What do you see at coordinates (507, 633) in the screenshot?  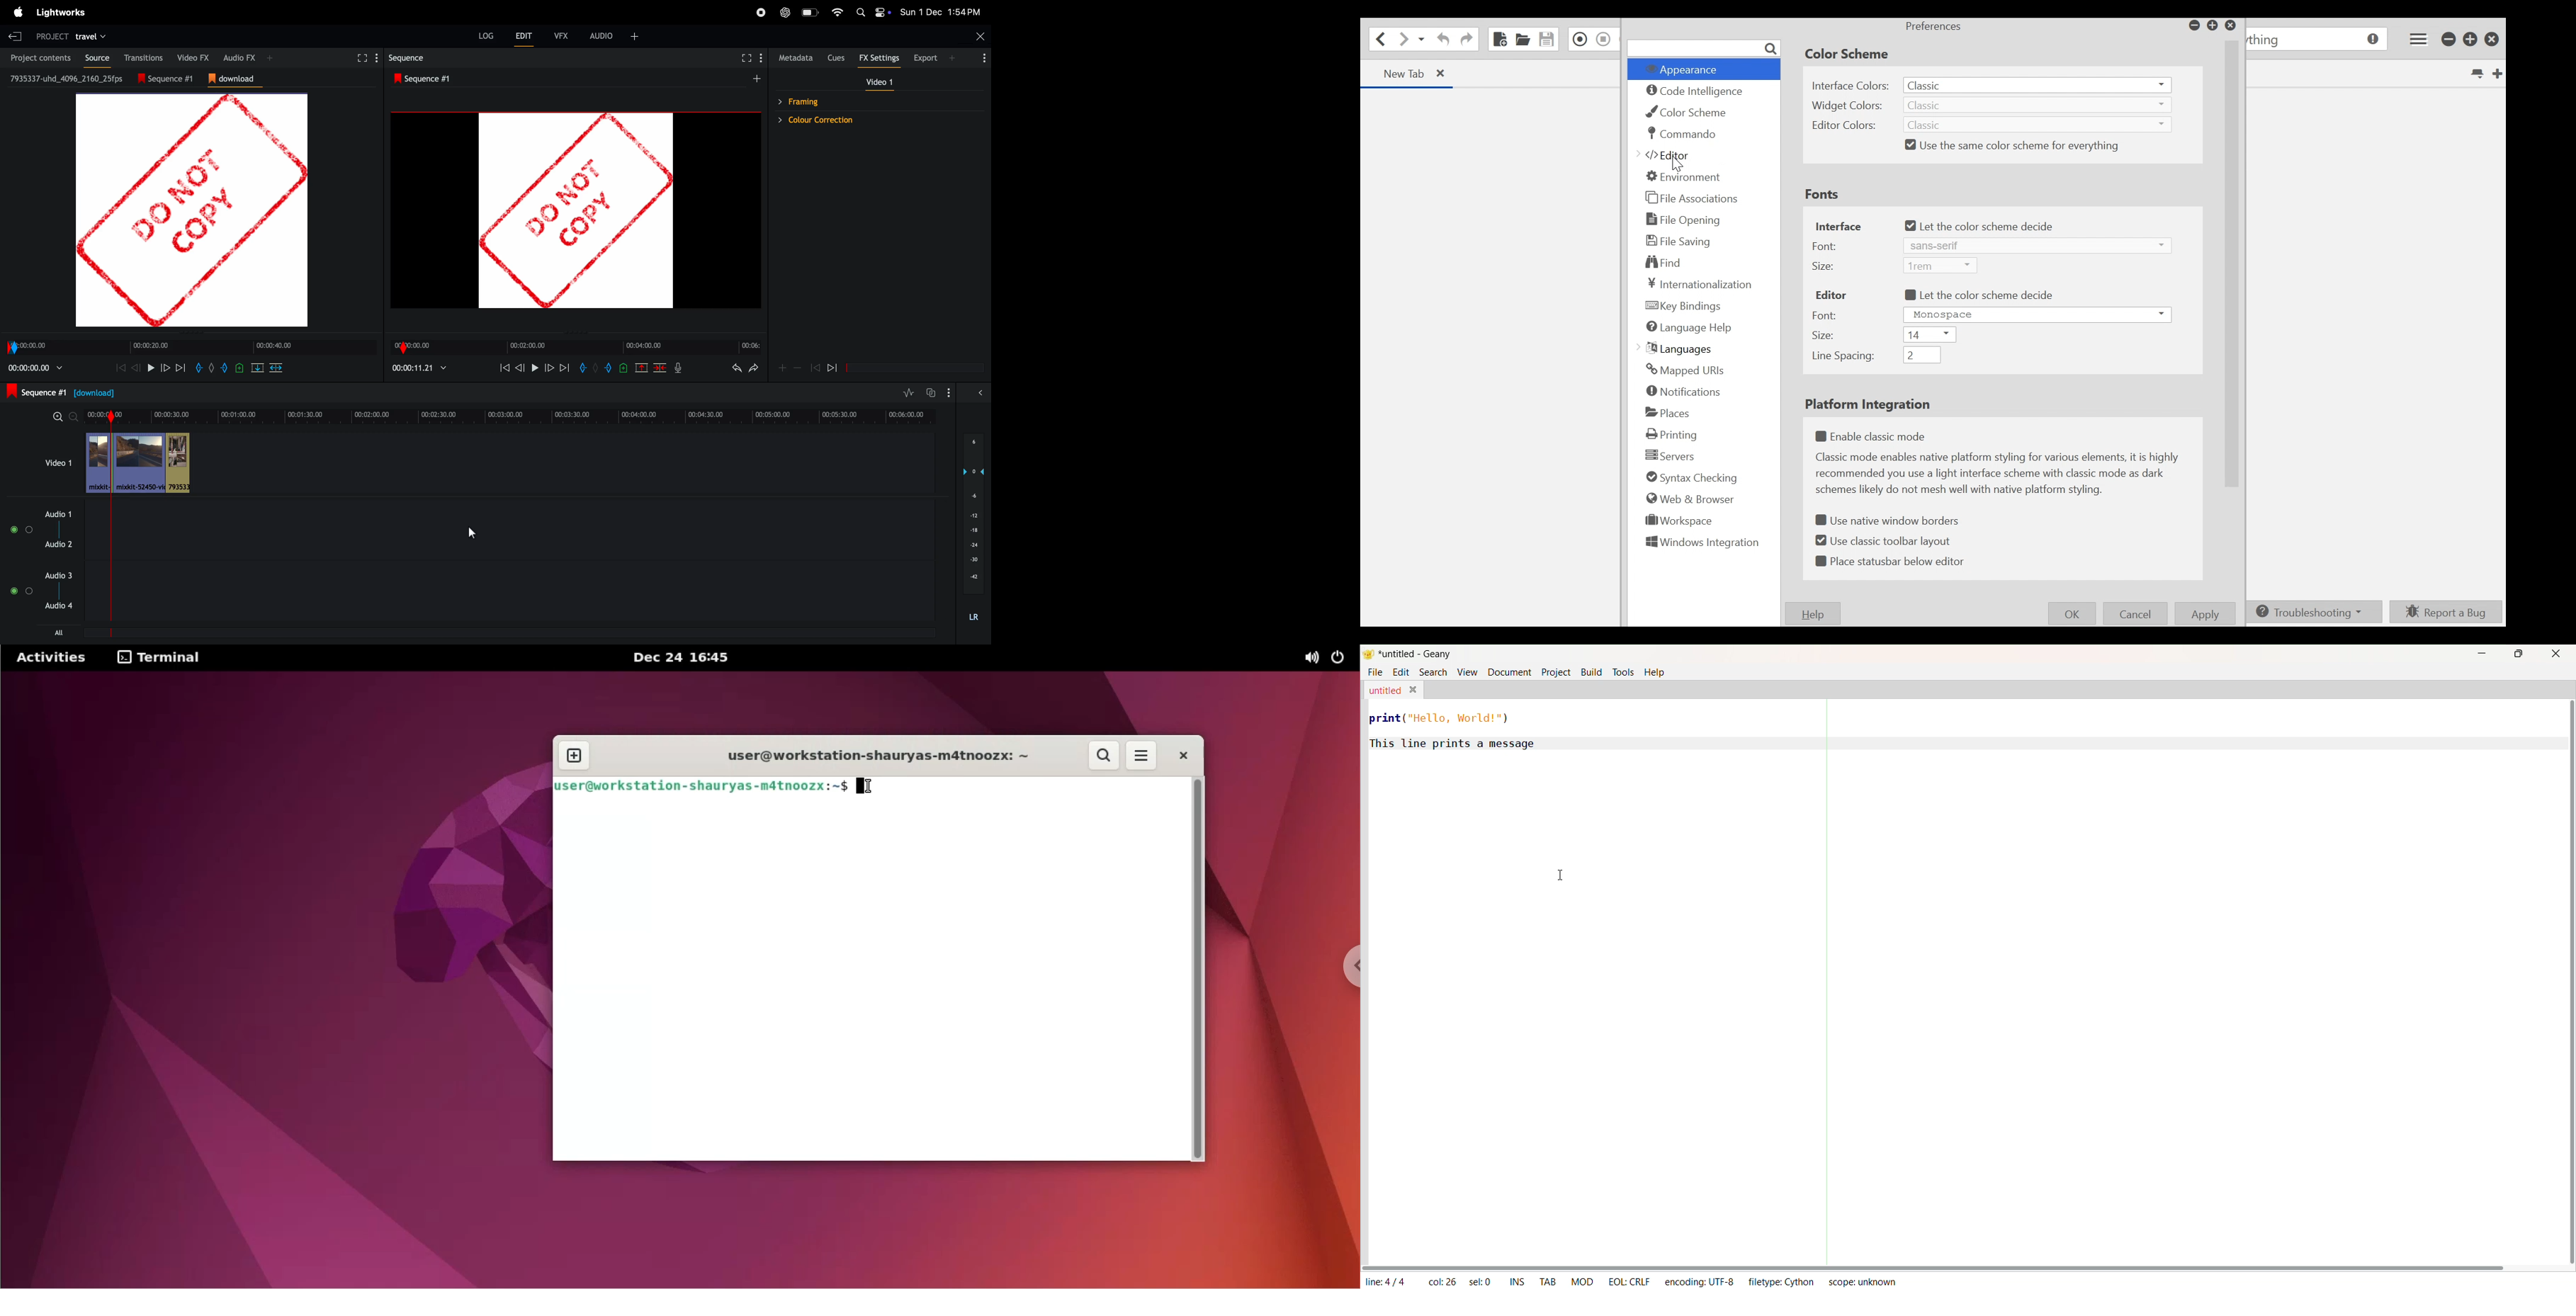 I see `Horizontal slide bar` at bounding box center [507, 633].